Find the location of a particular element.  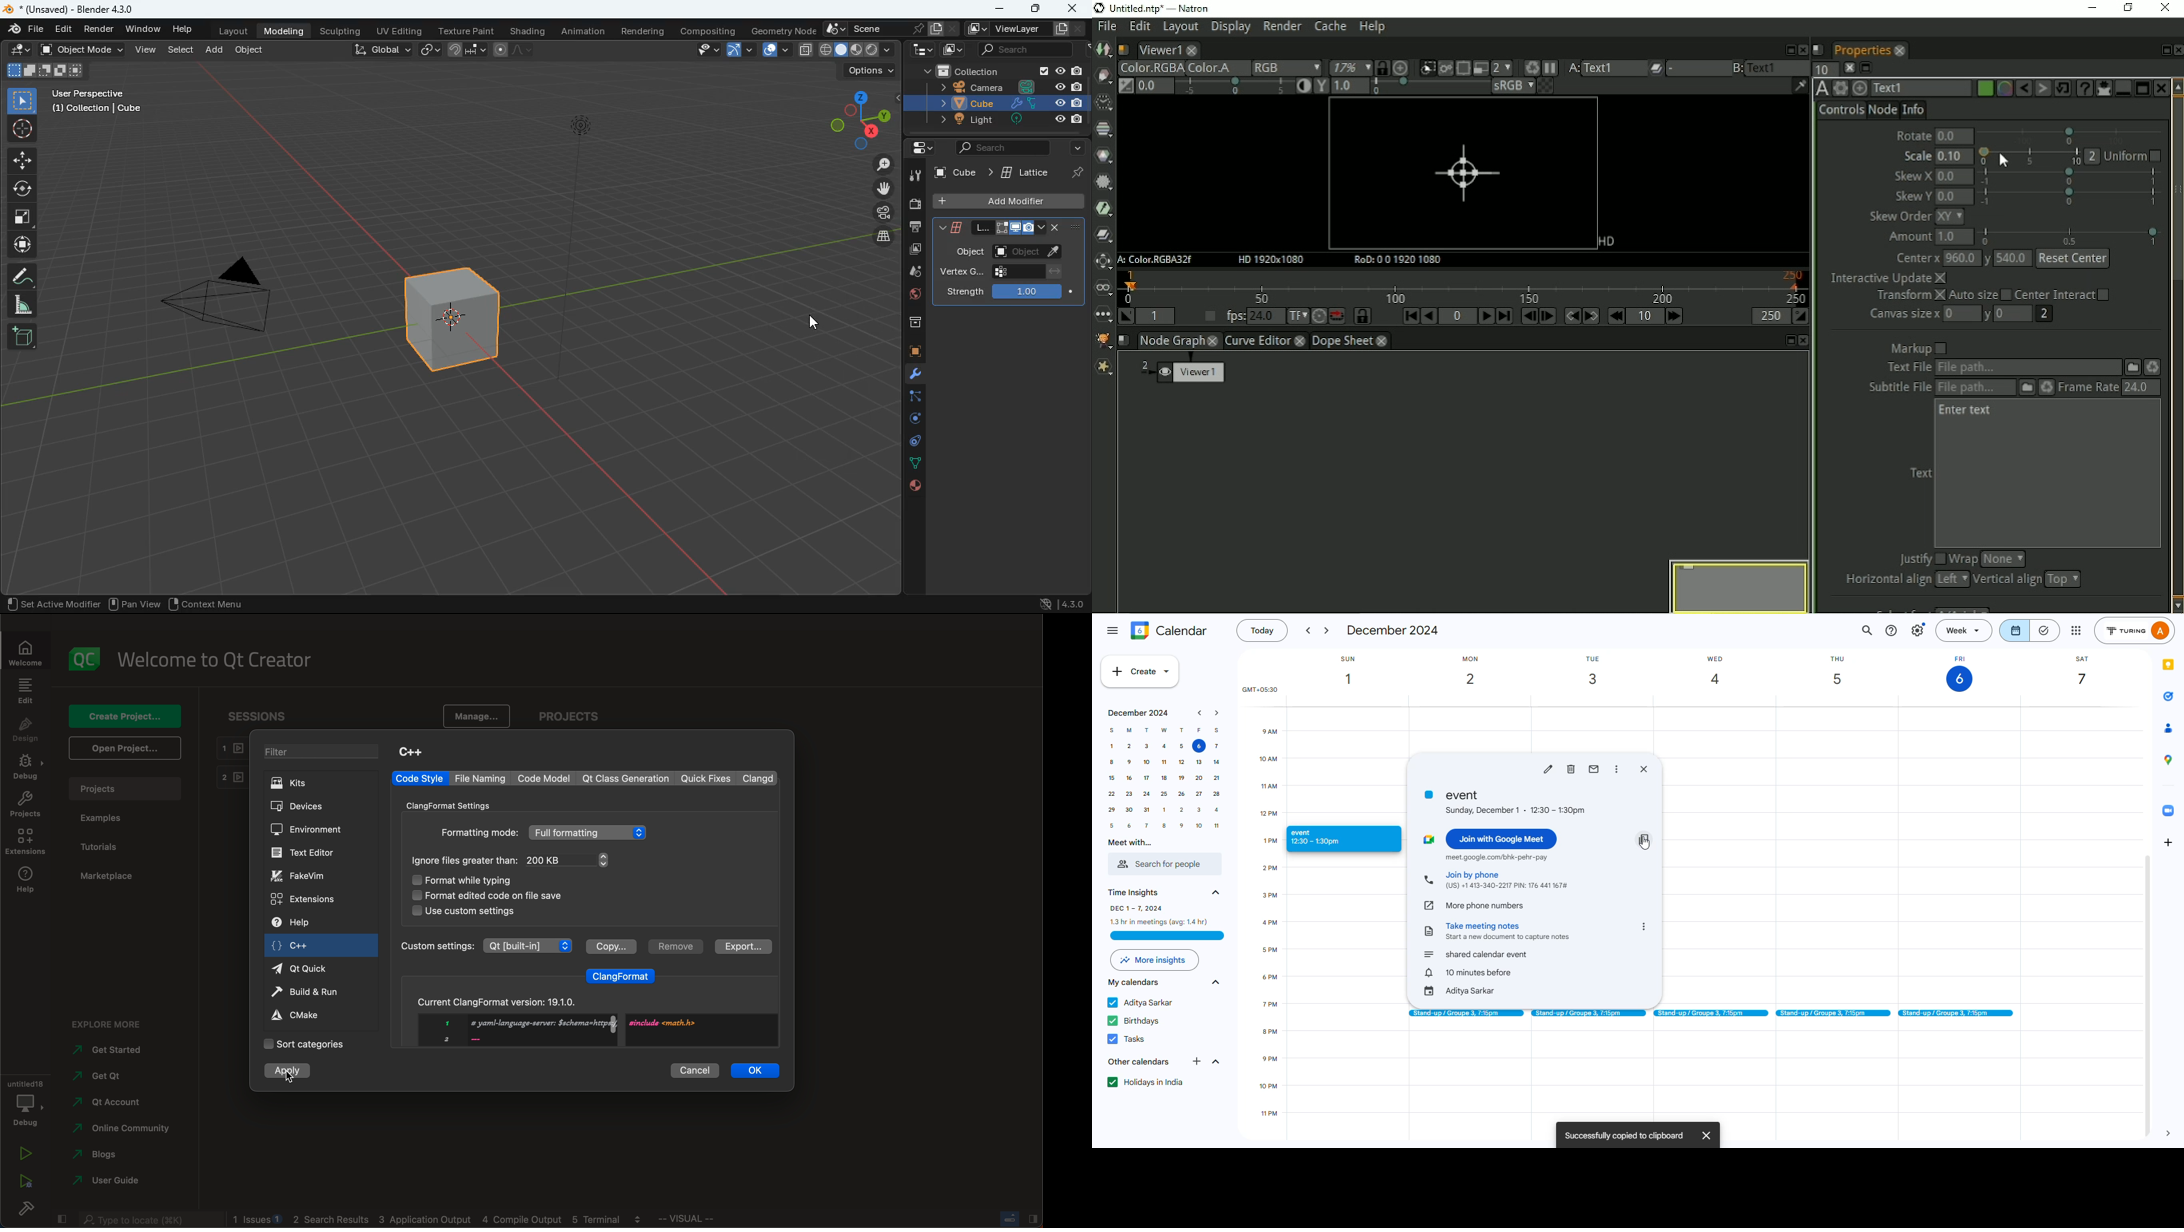

remove is located at coordinates (674, 946).